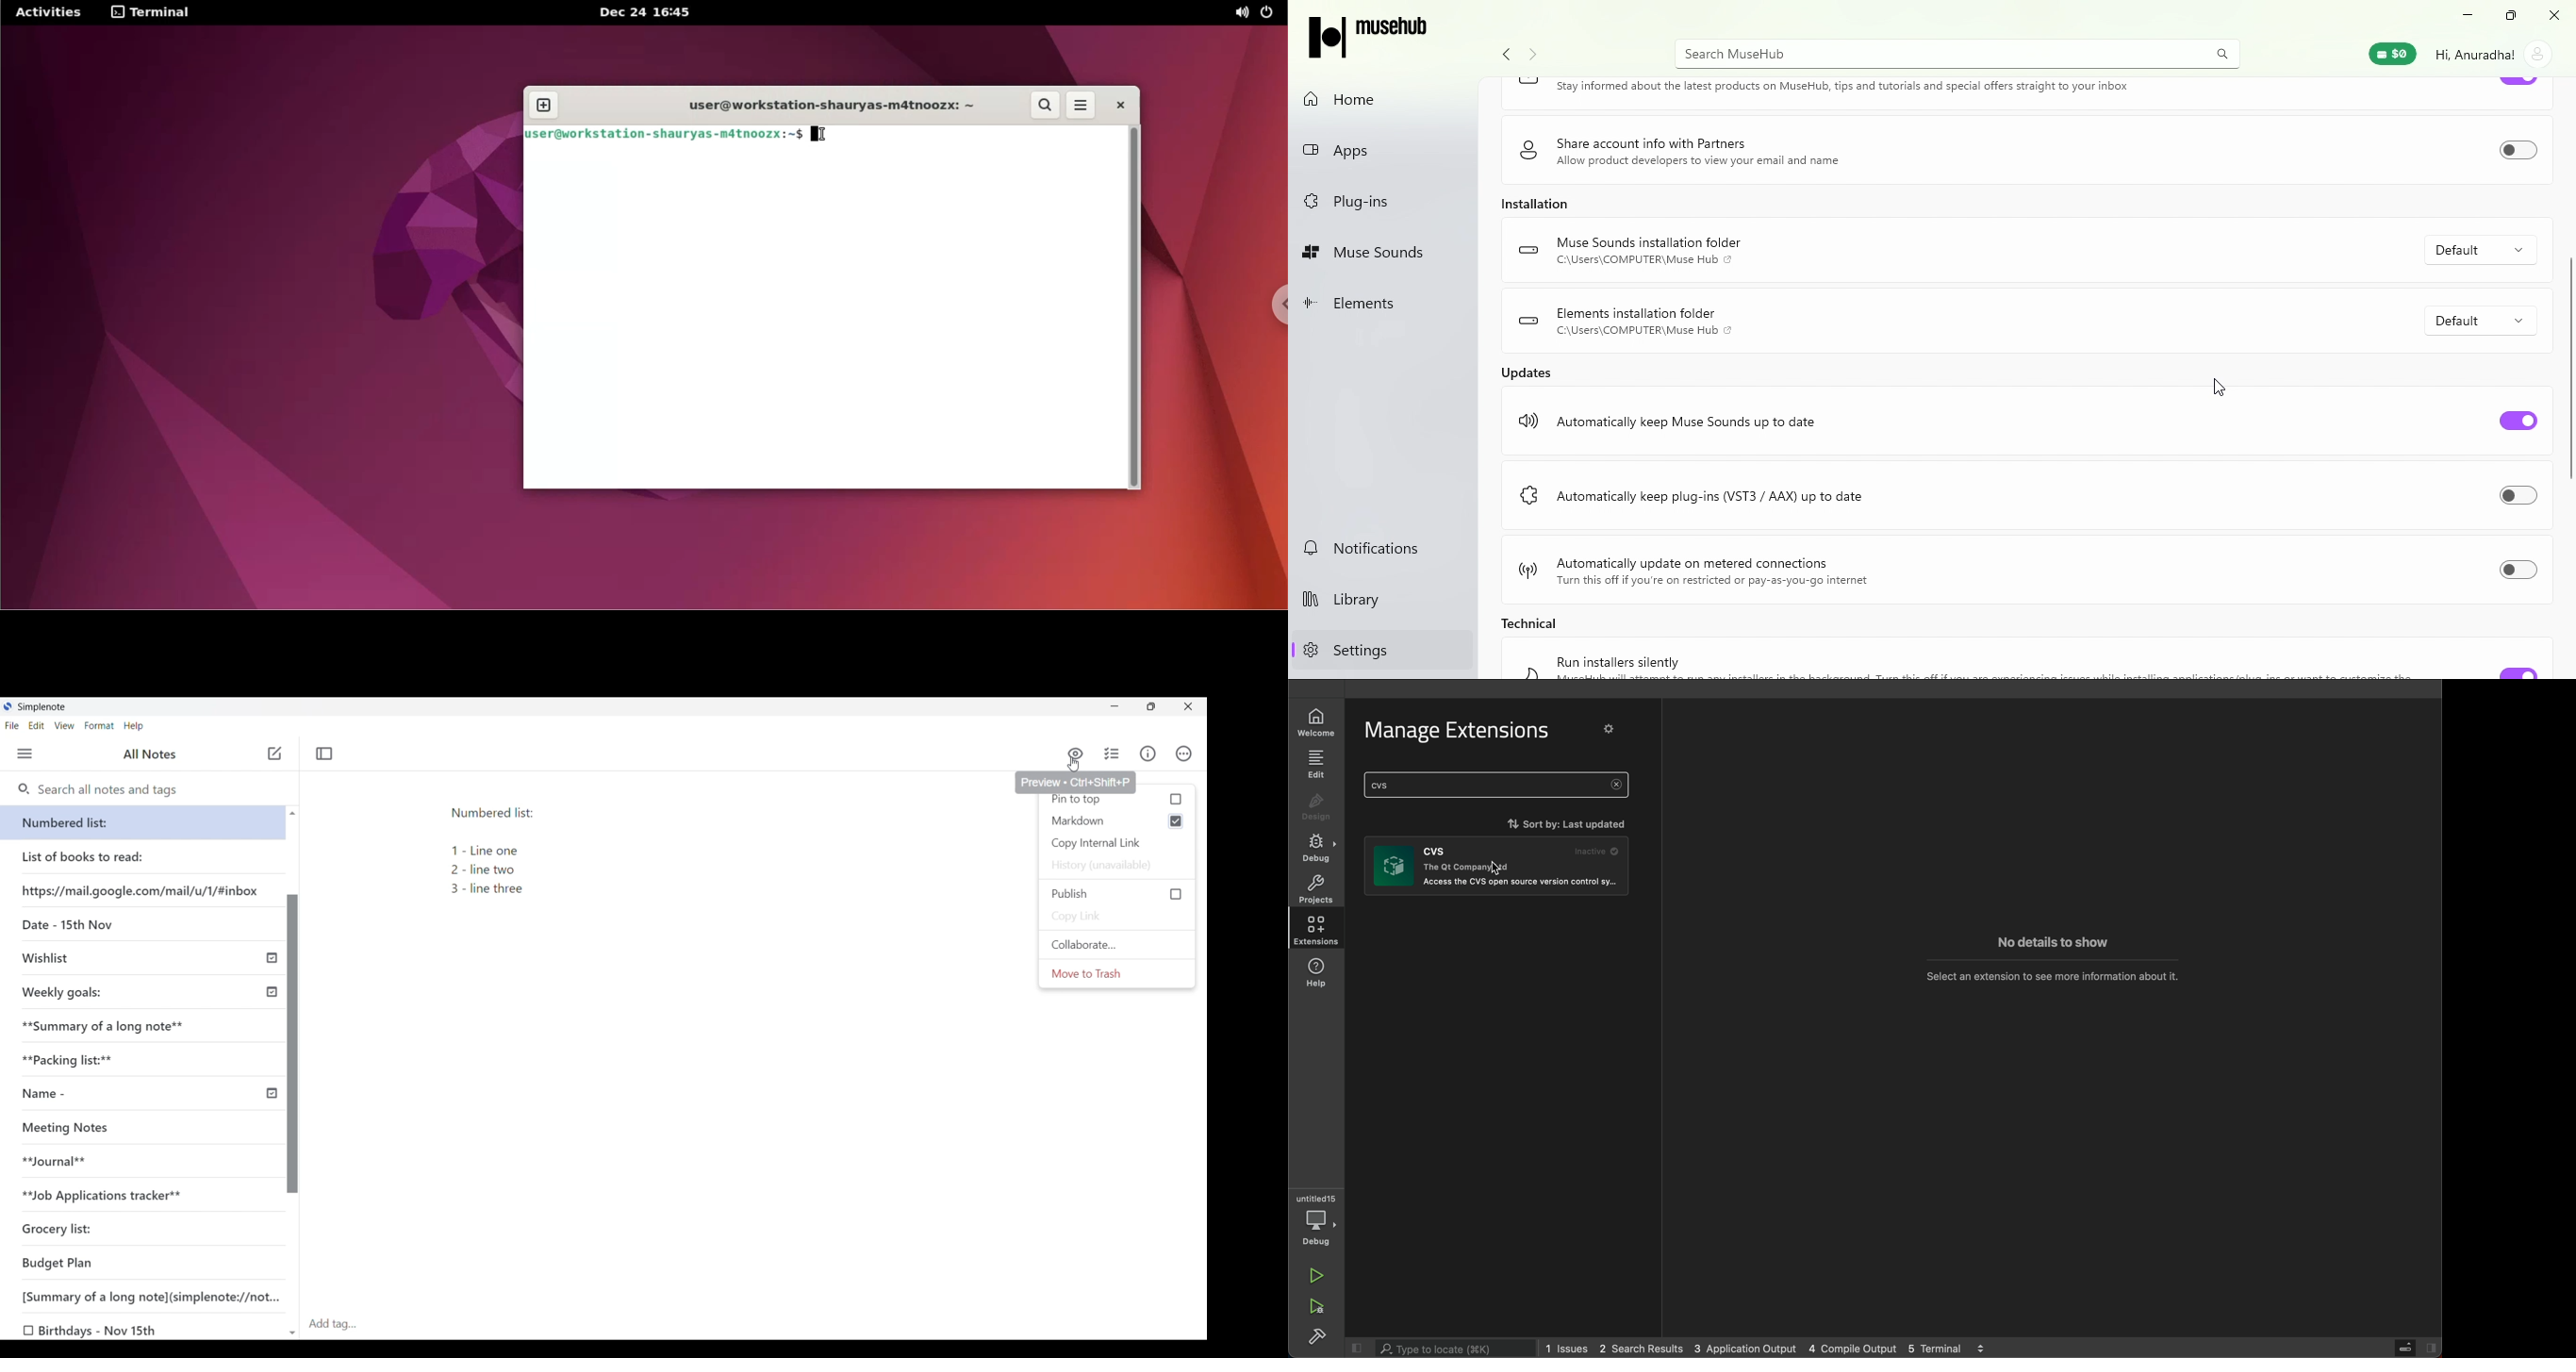  What do you see at coordinates (1076, 751) in the screenshot?
I see `Preview markdown` at bounding box center [1076, 751].